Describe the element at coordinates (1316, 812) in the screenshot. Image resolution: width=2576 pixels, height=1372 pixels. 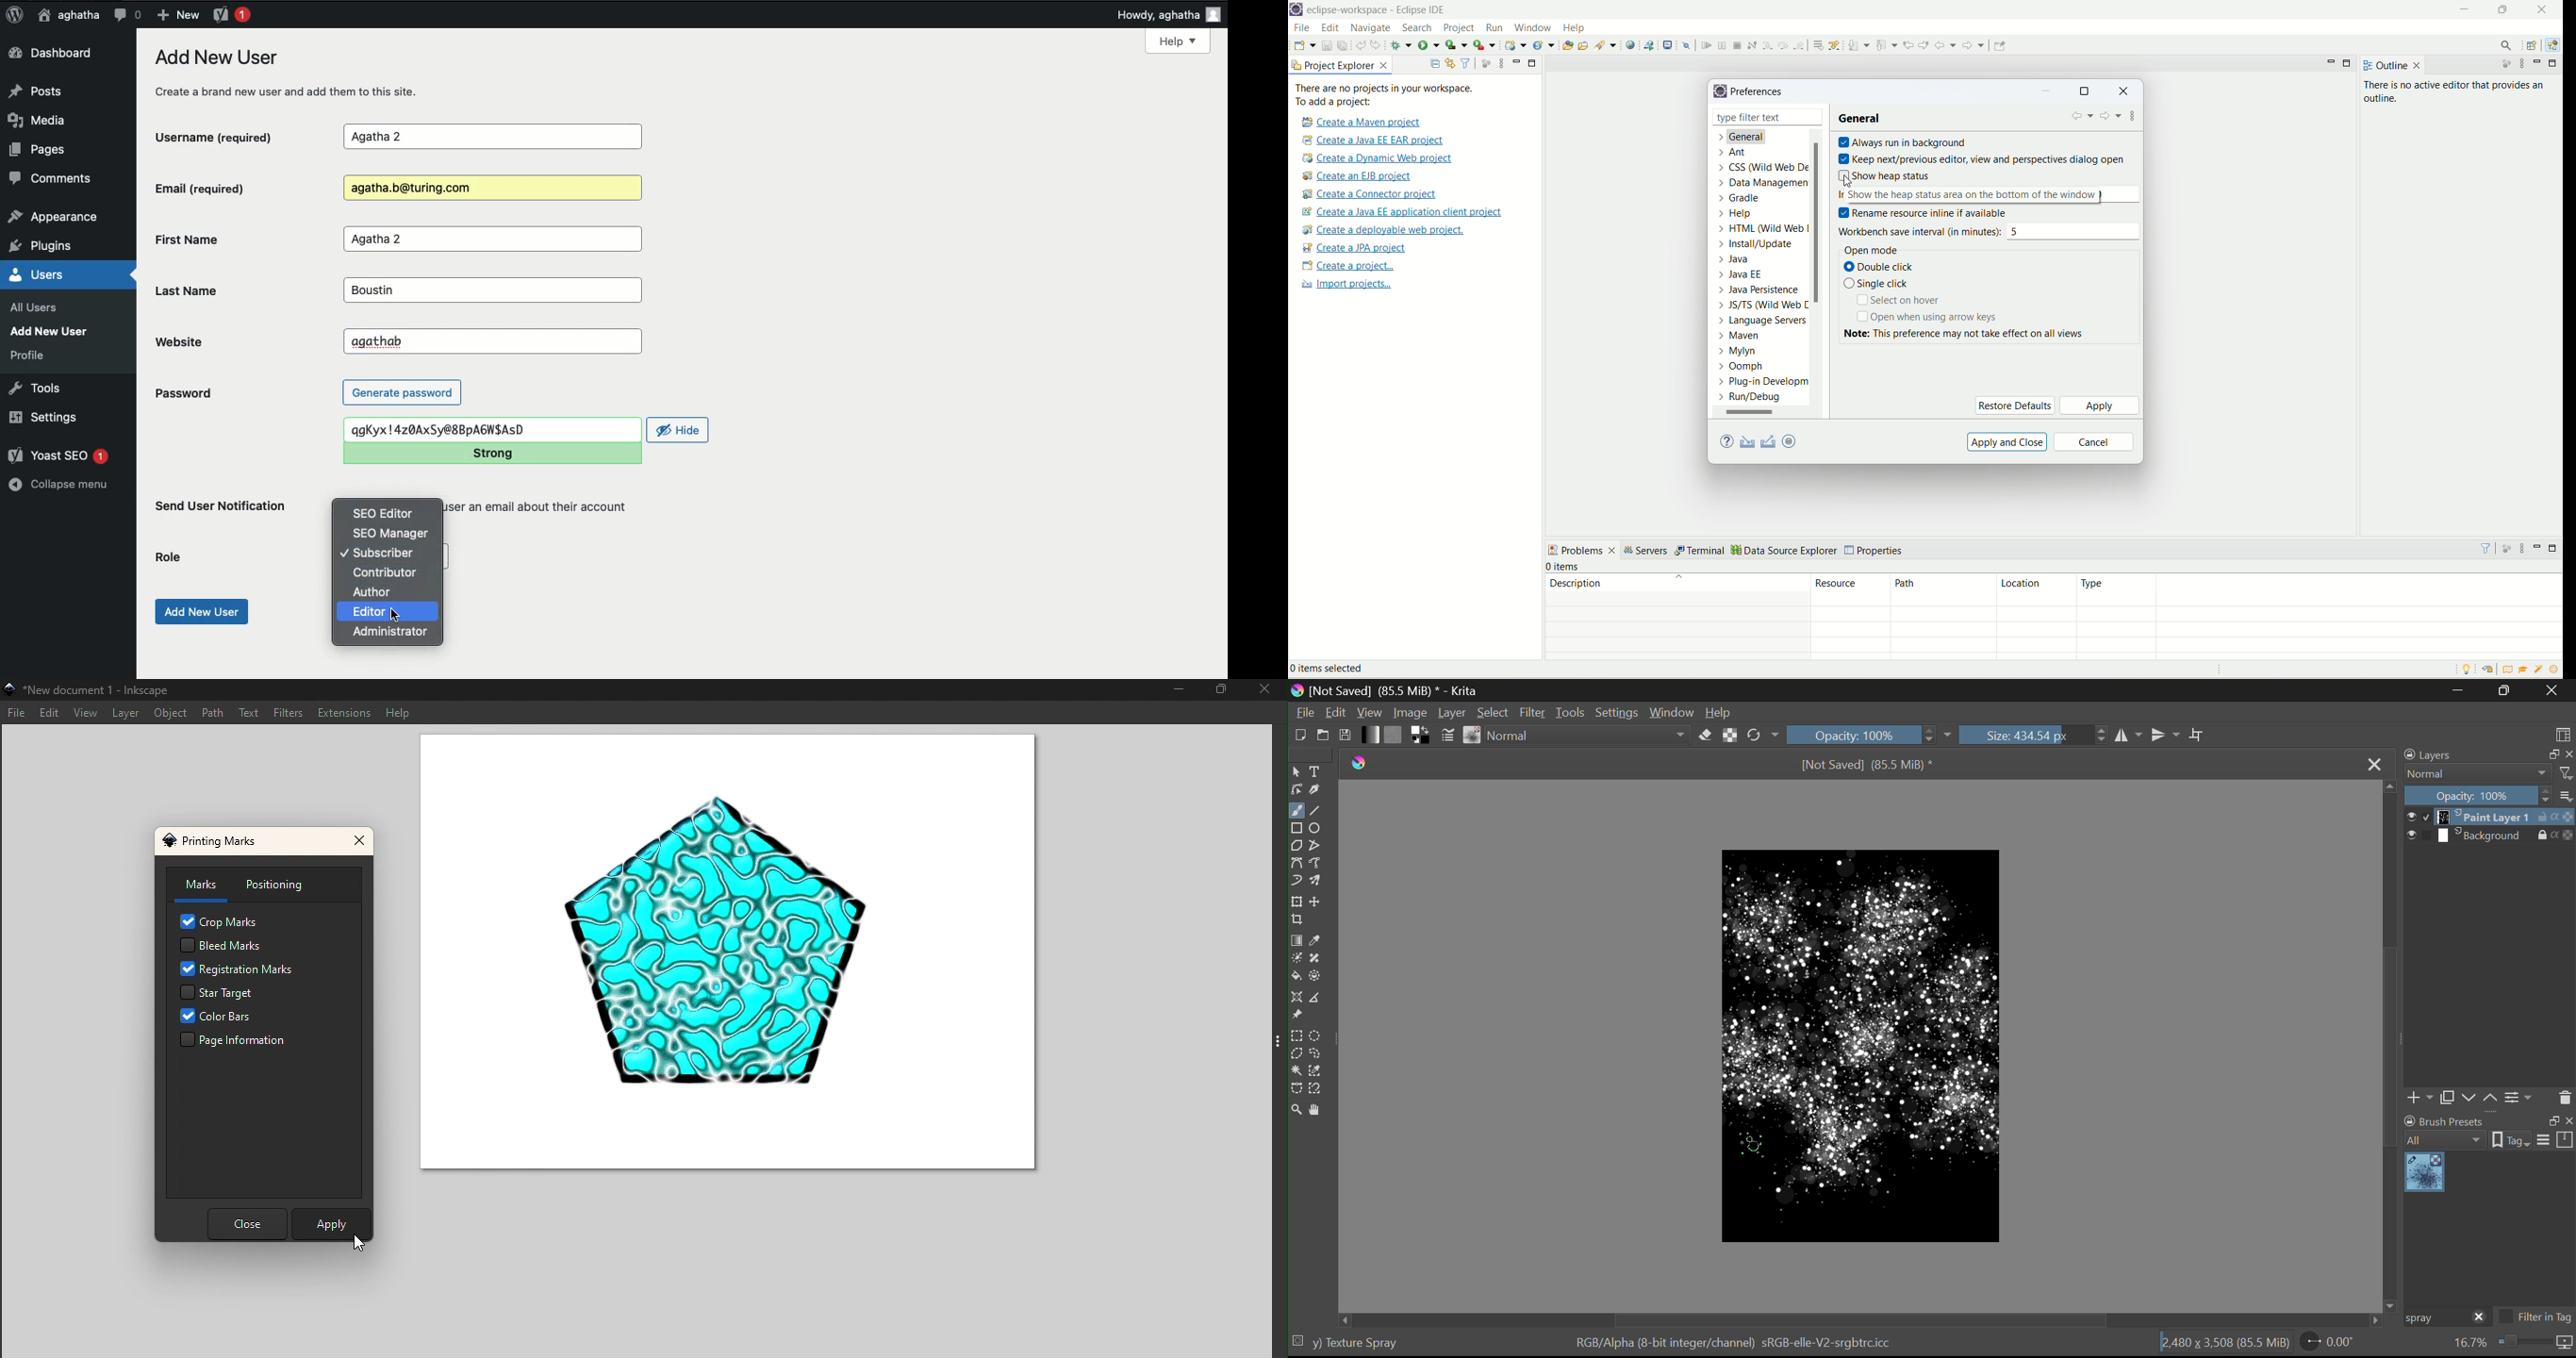
I see `Line` at that location.